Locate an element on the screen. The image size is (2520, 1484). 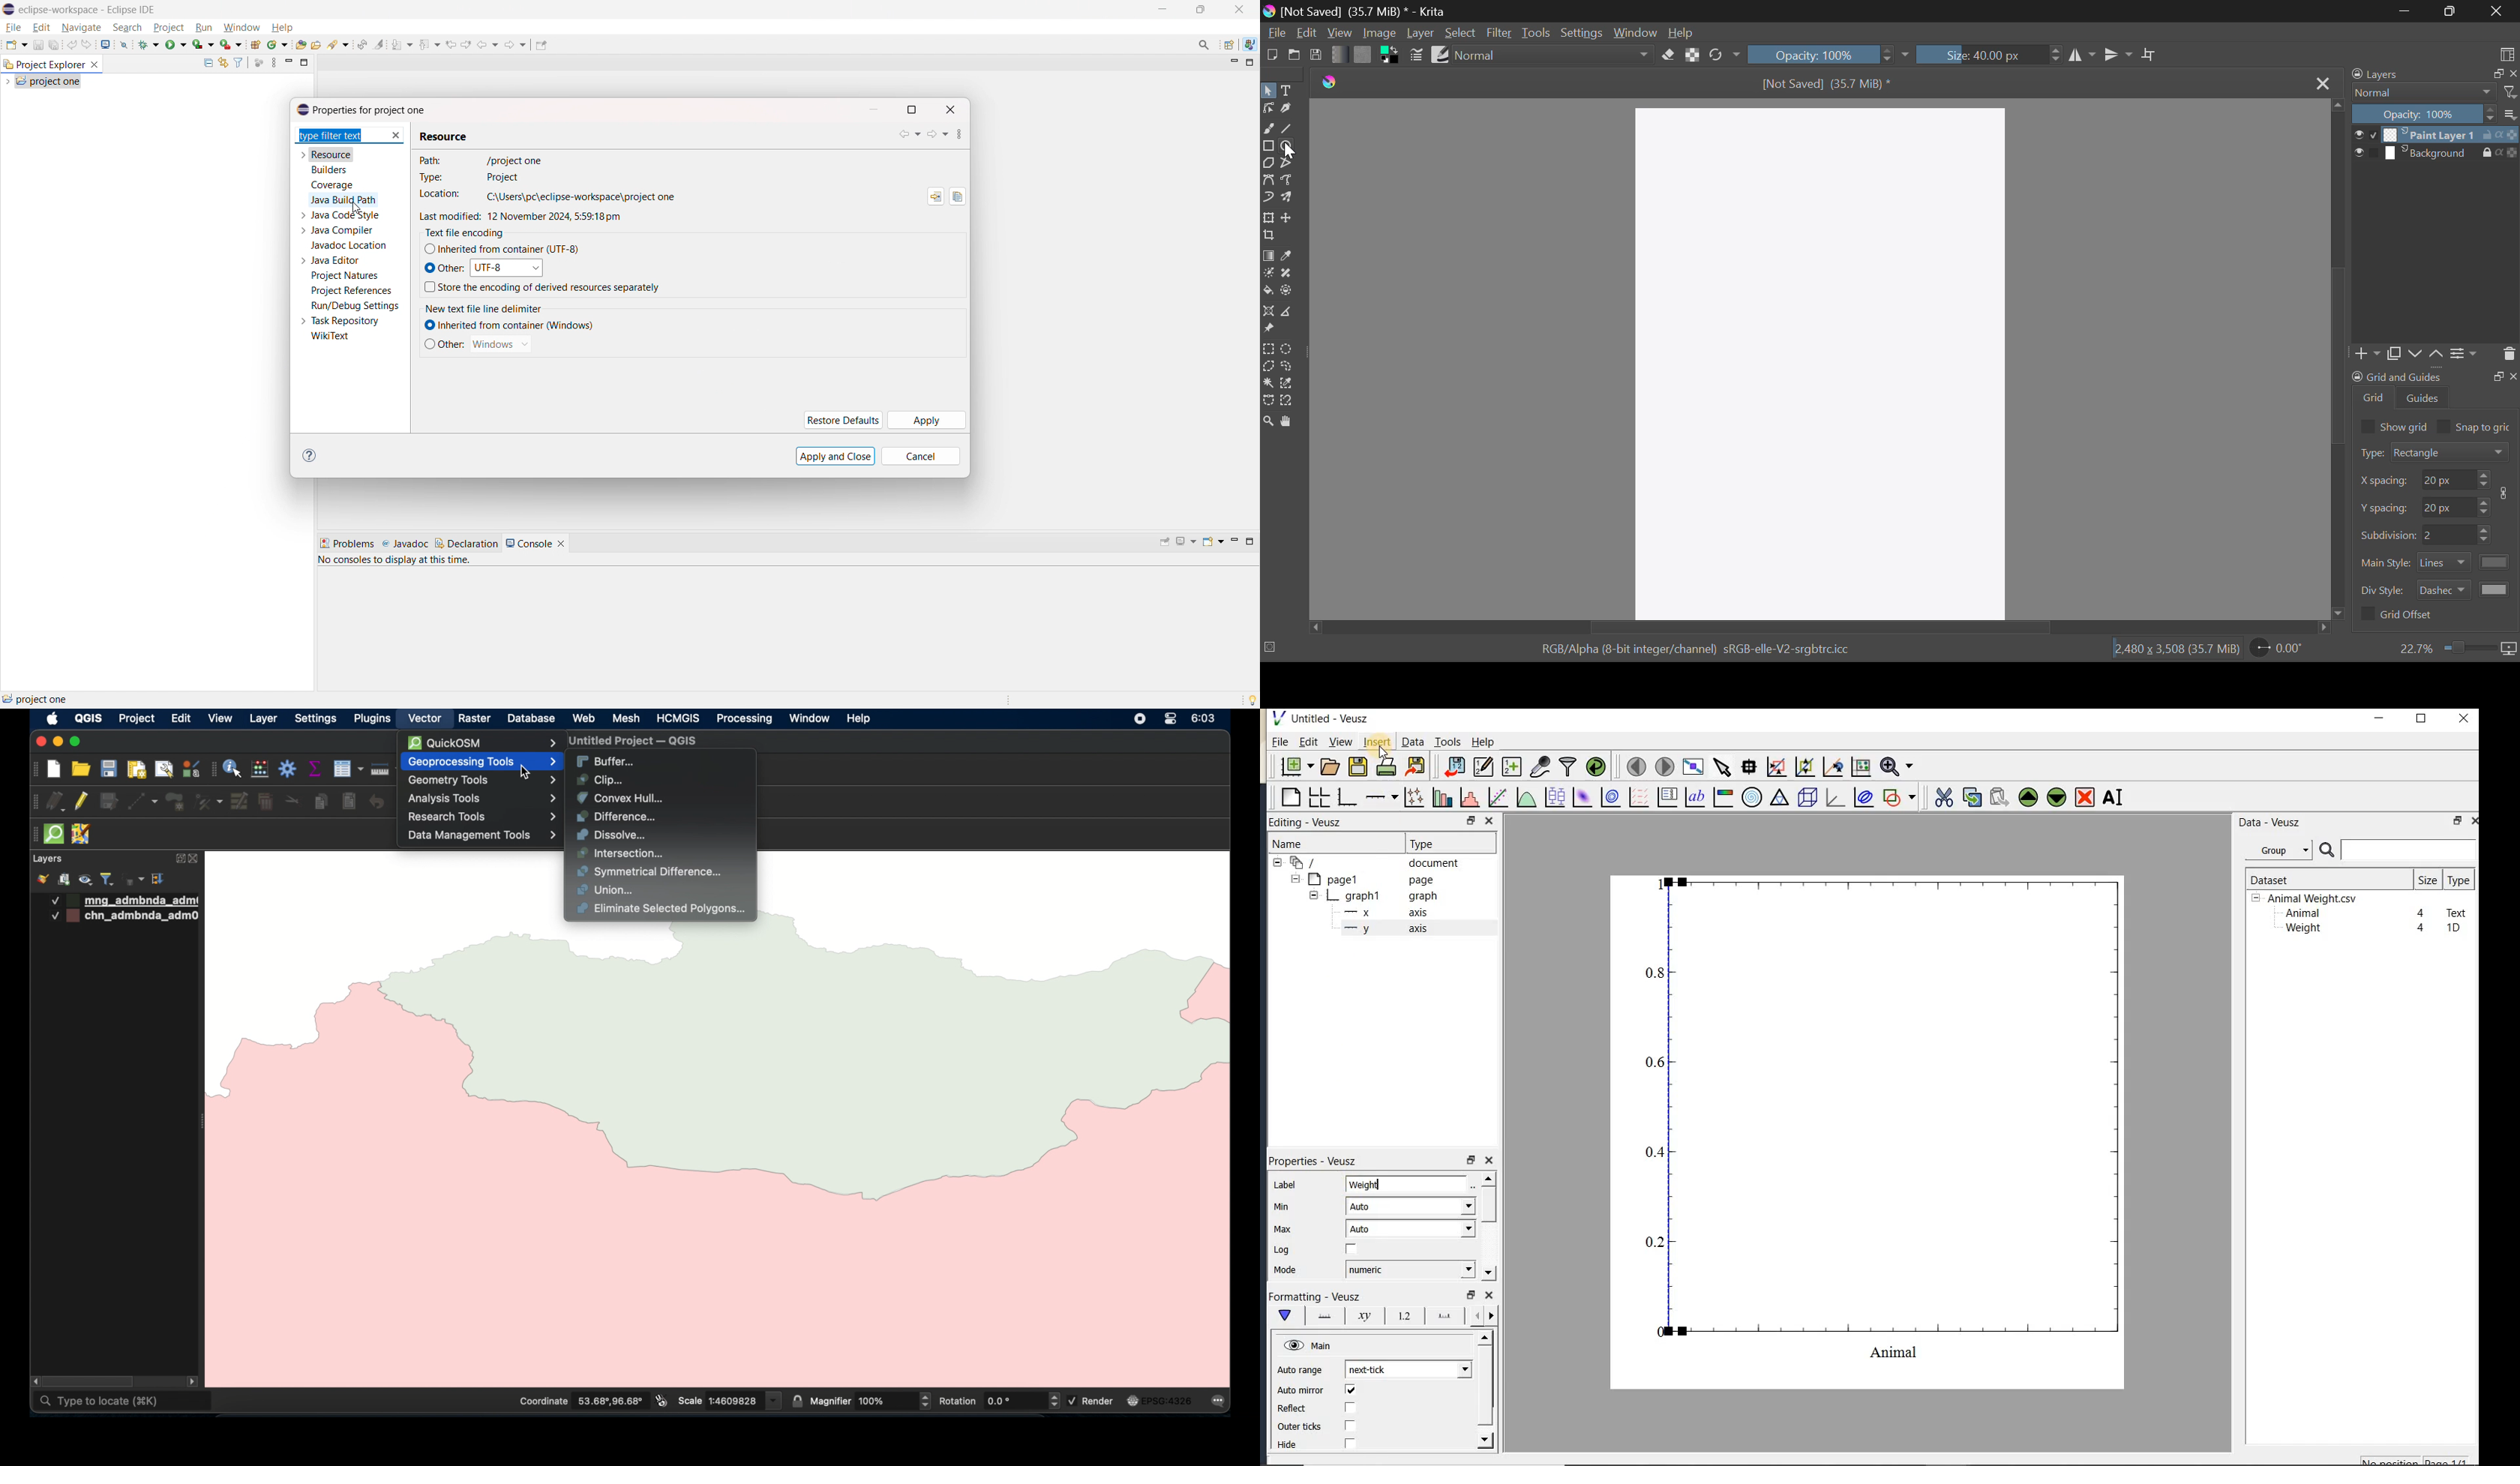
Select is located at coordinates (1461, 33).